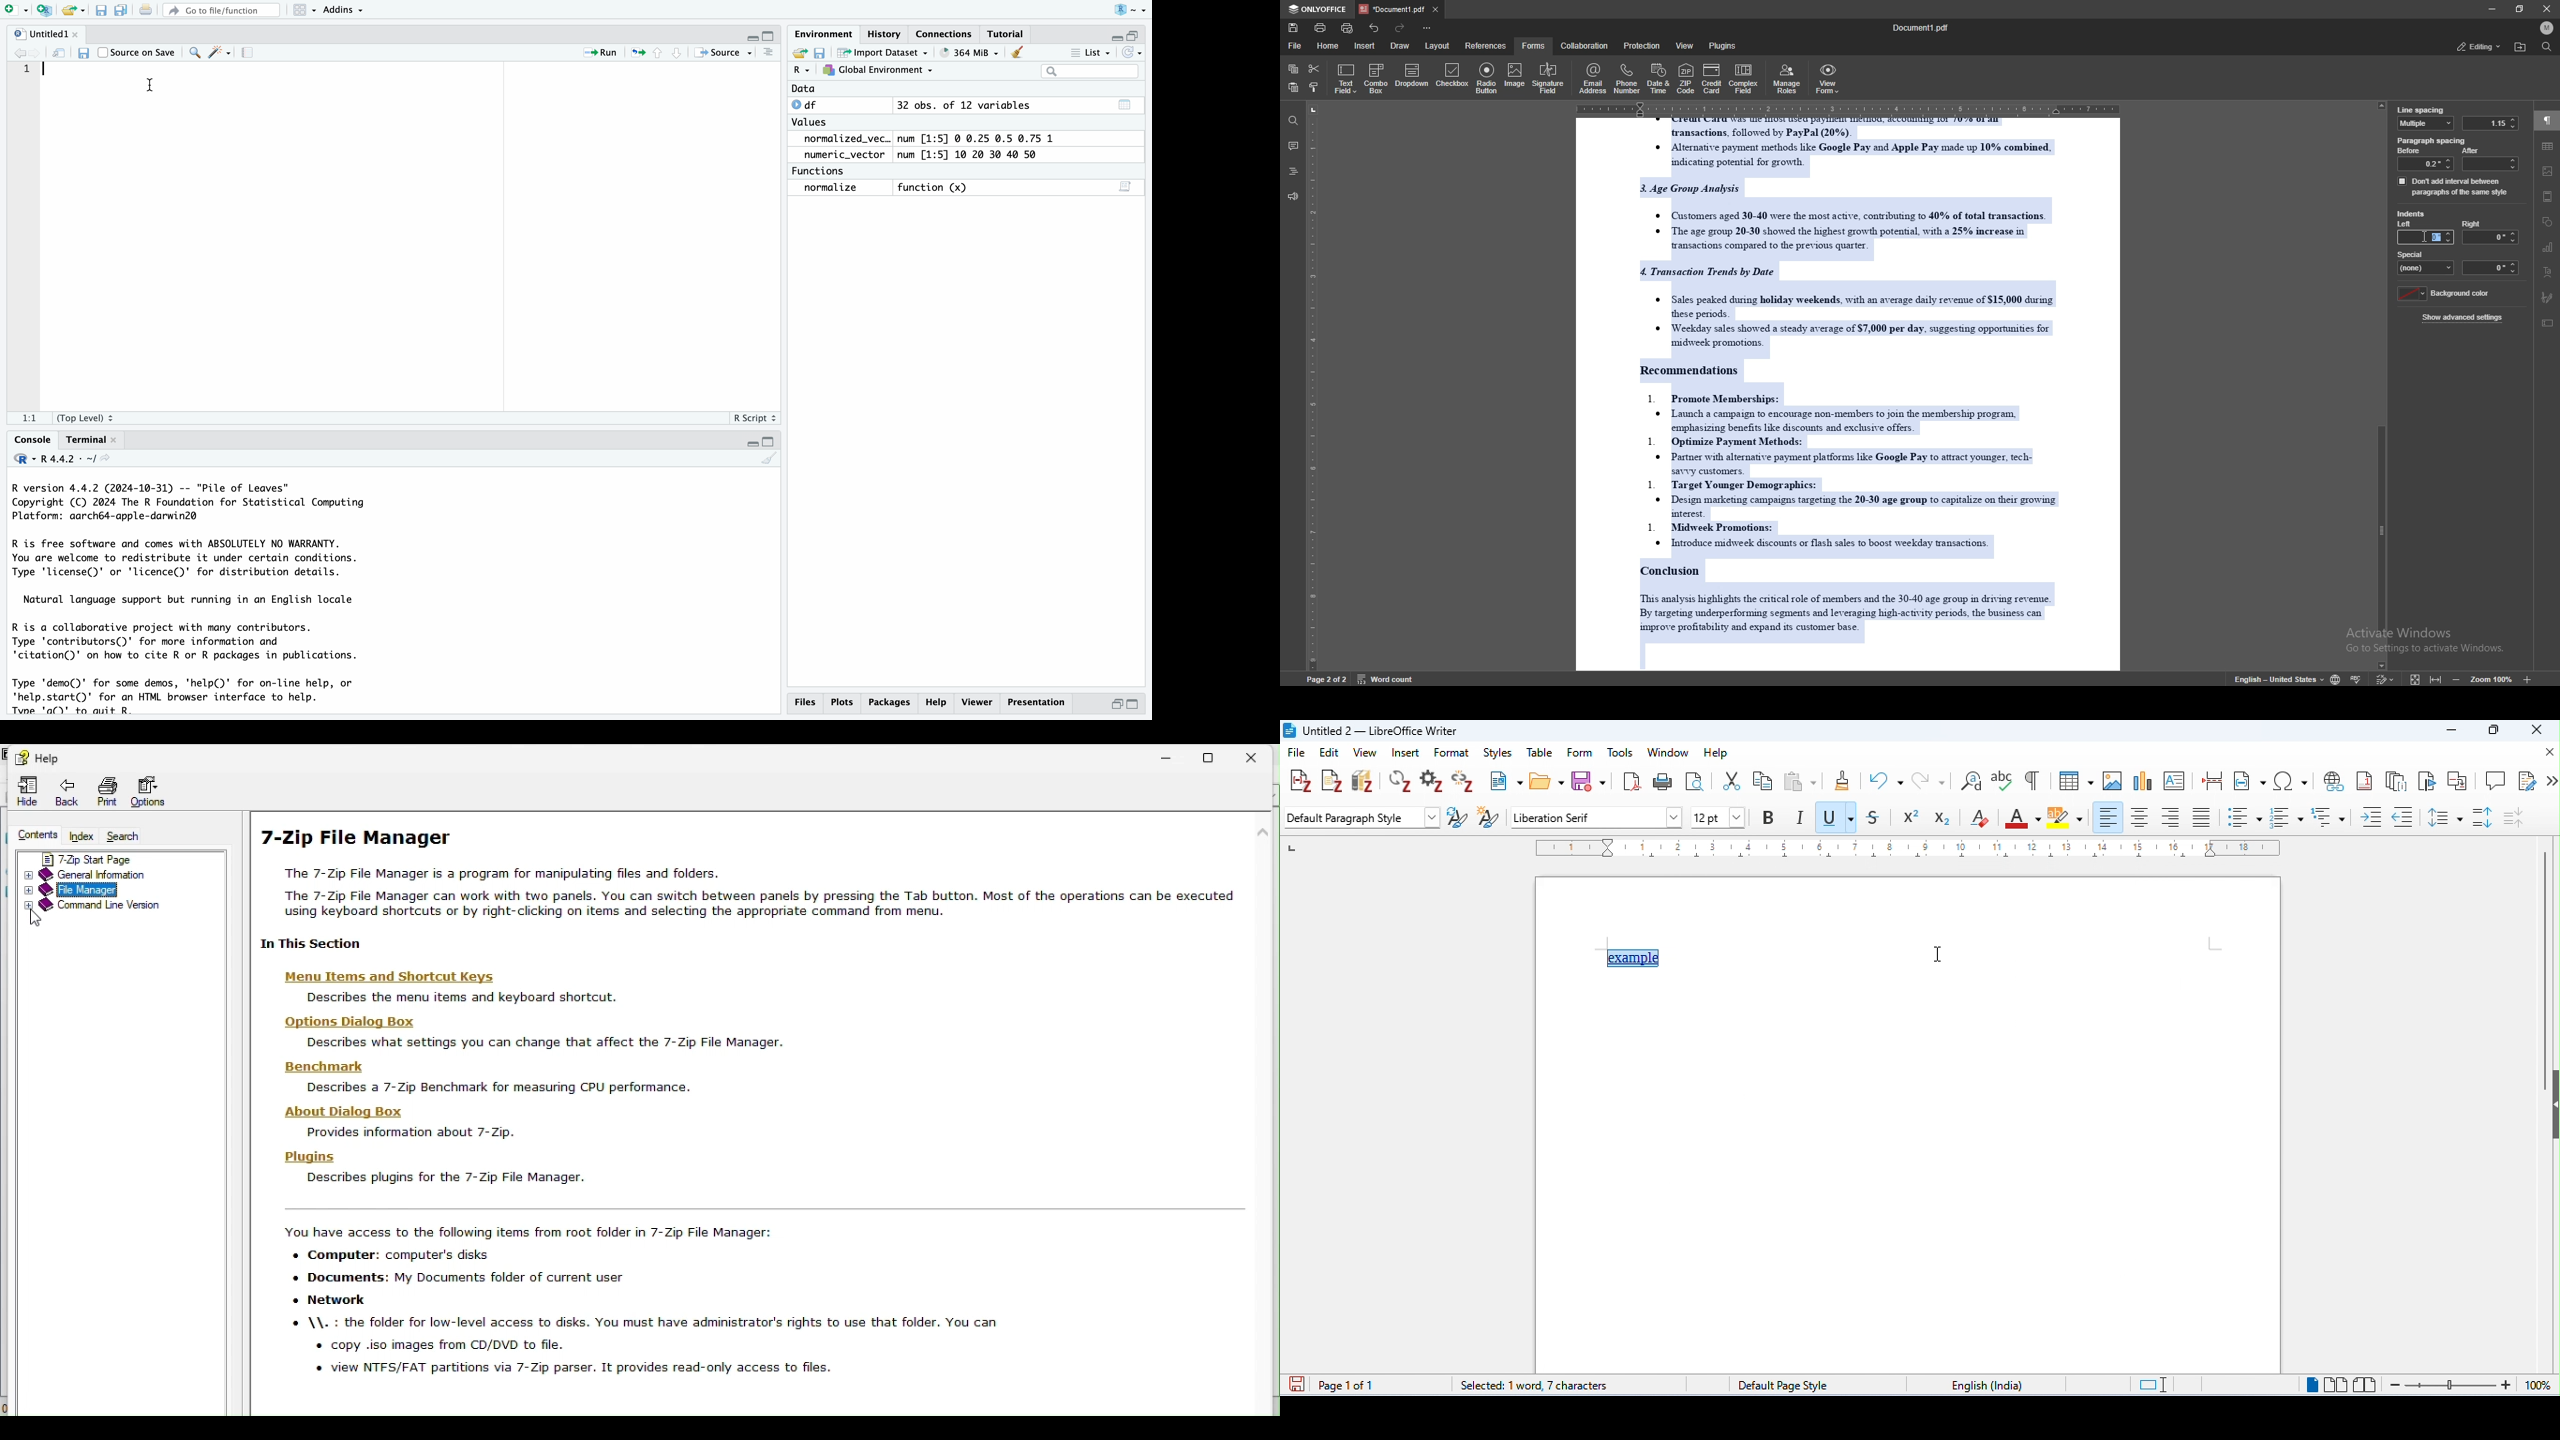  I want to click on format, so click(1453, 753).